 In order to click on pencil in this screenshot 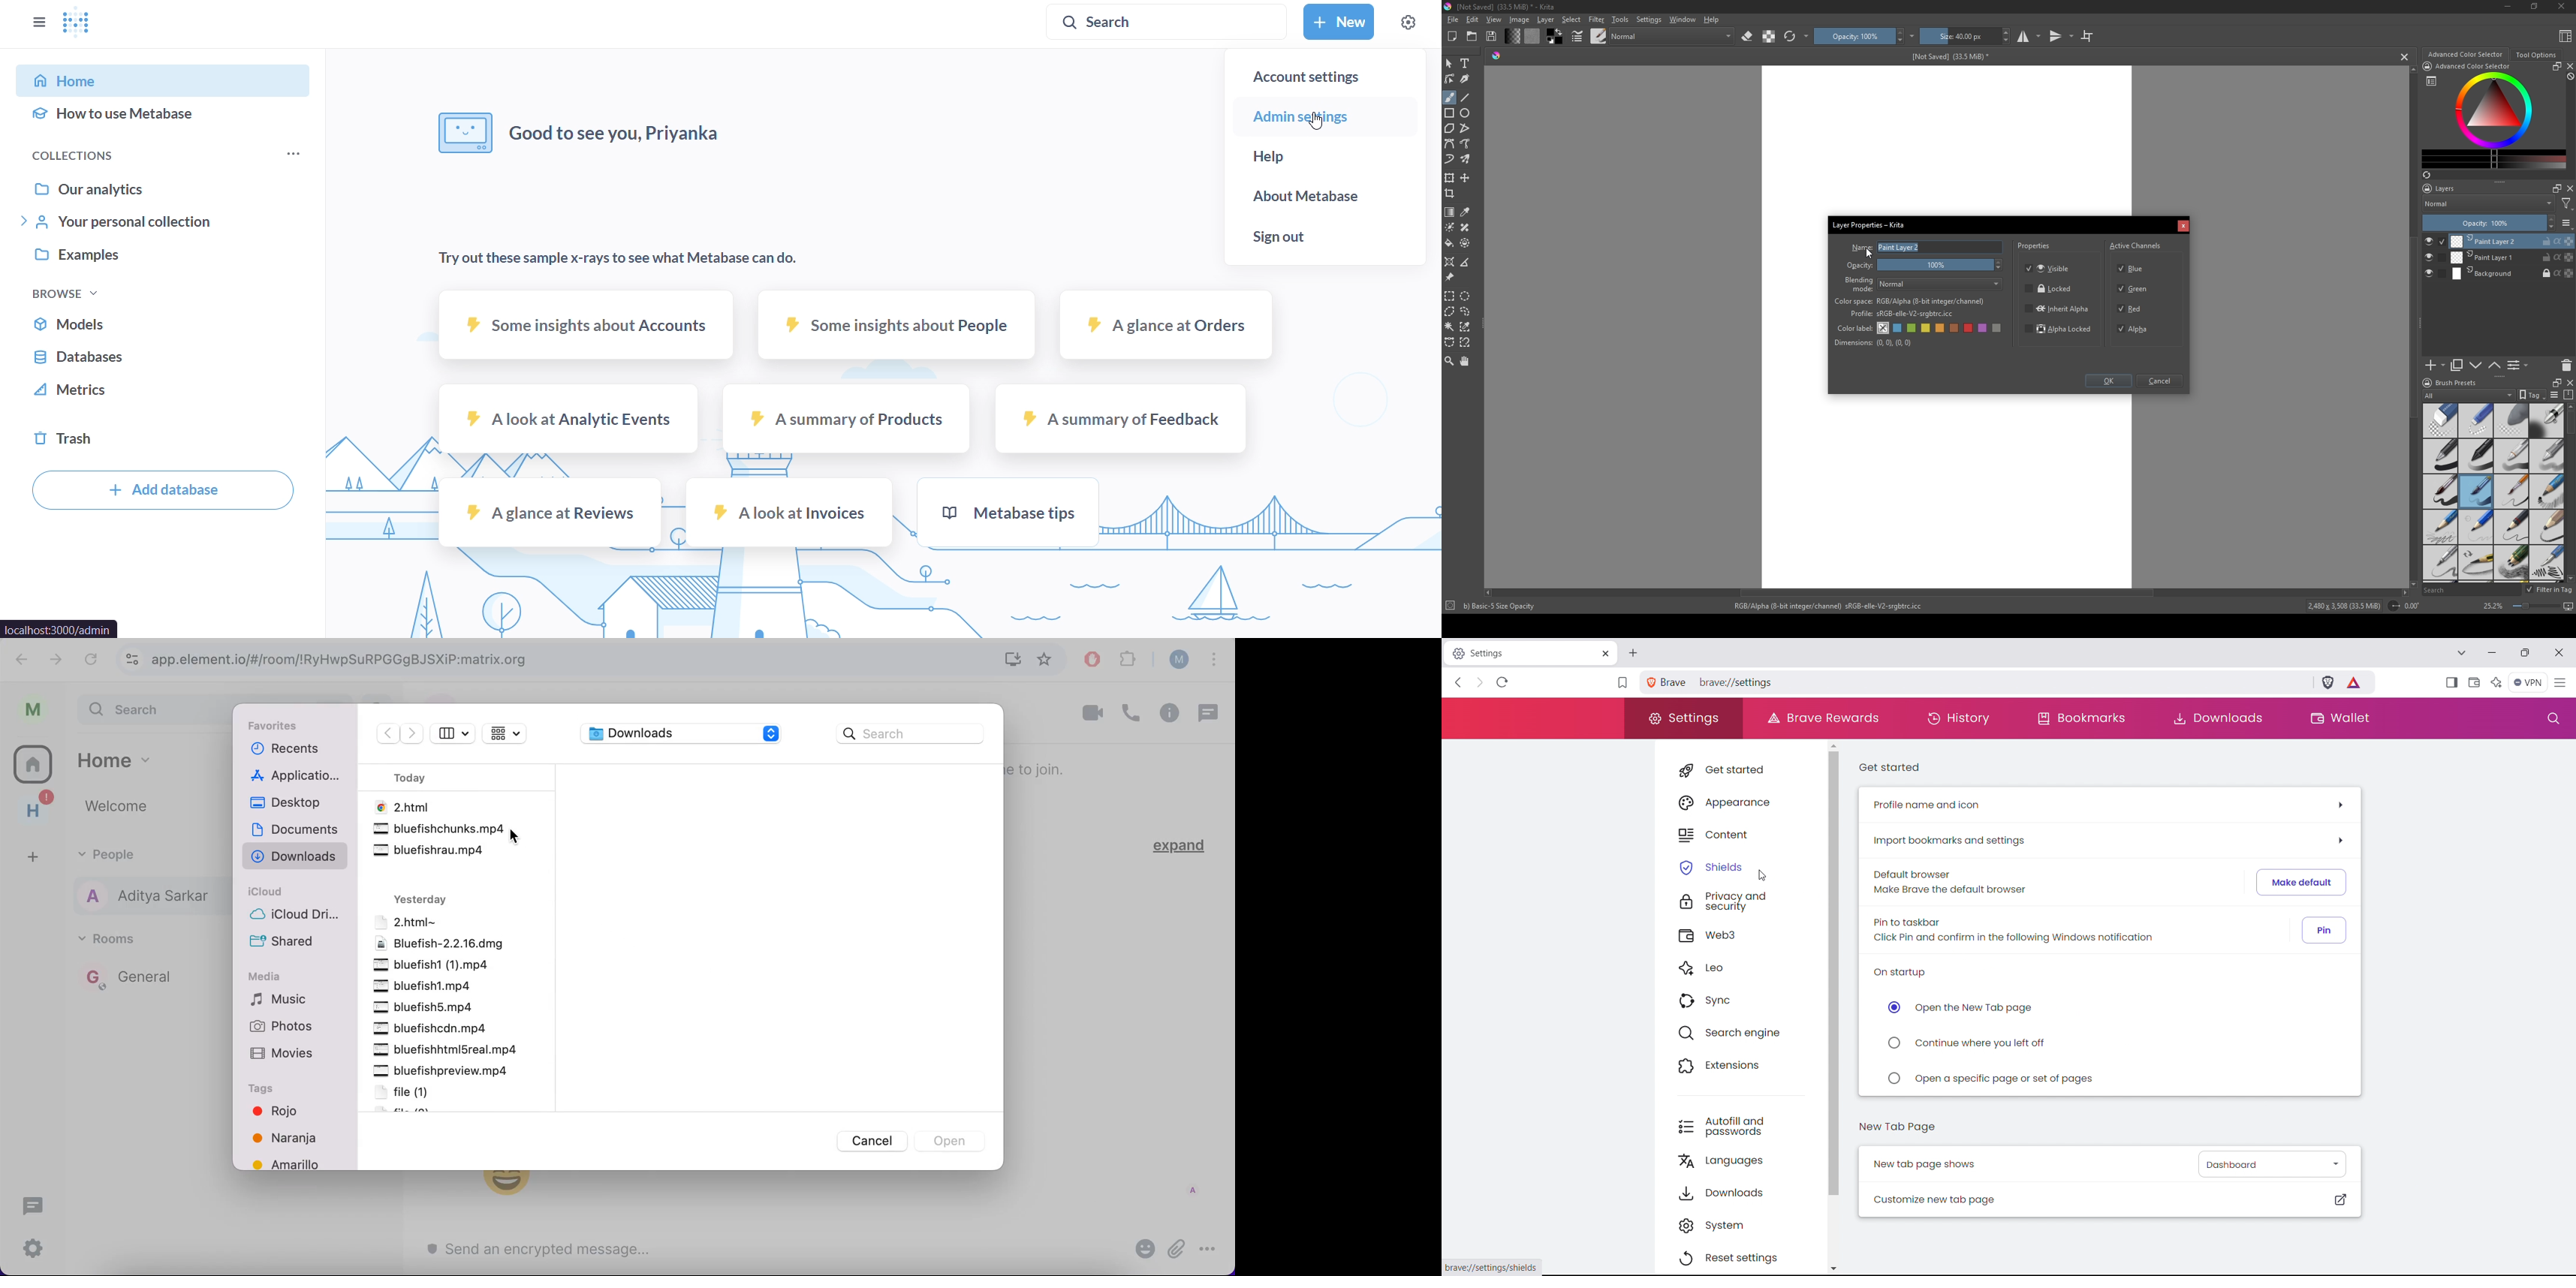, I will do `click(2547, 492)`.